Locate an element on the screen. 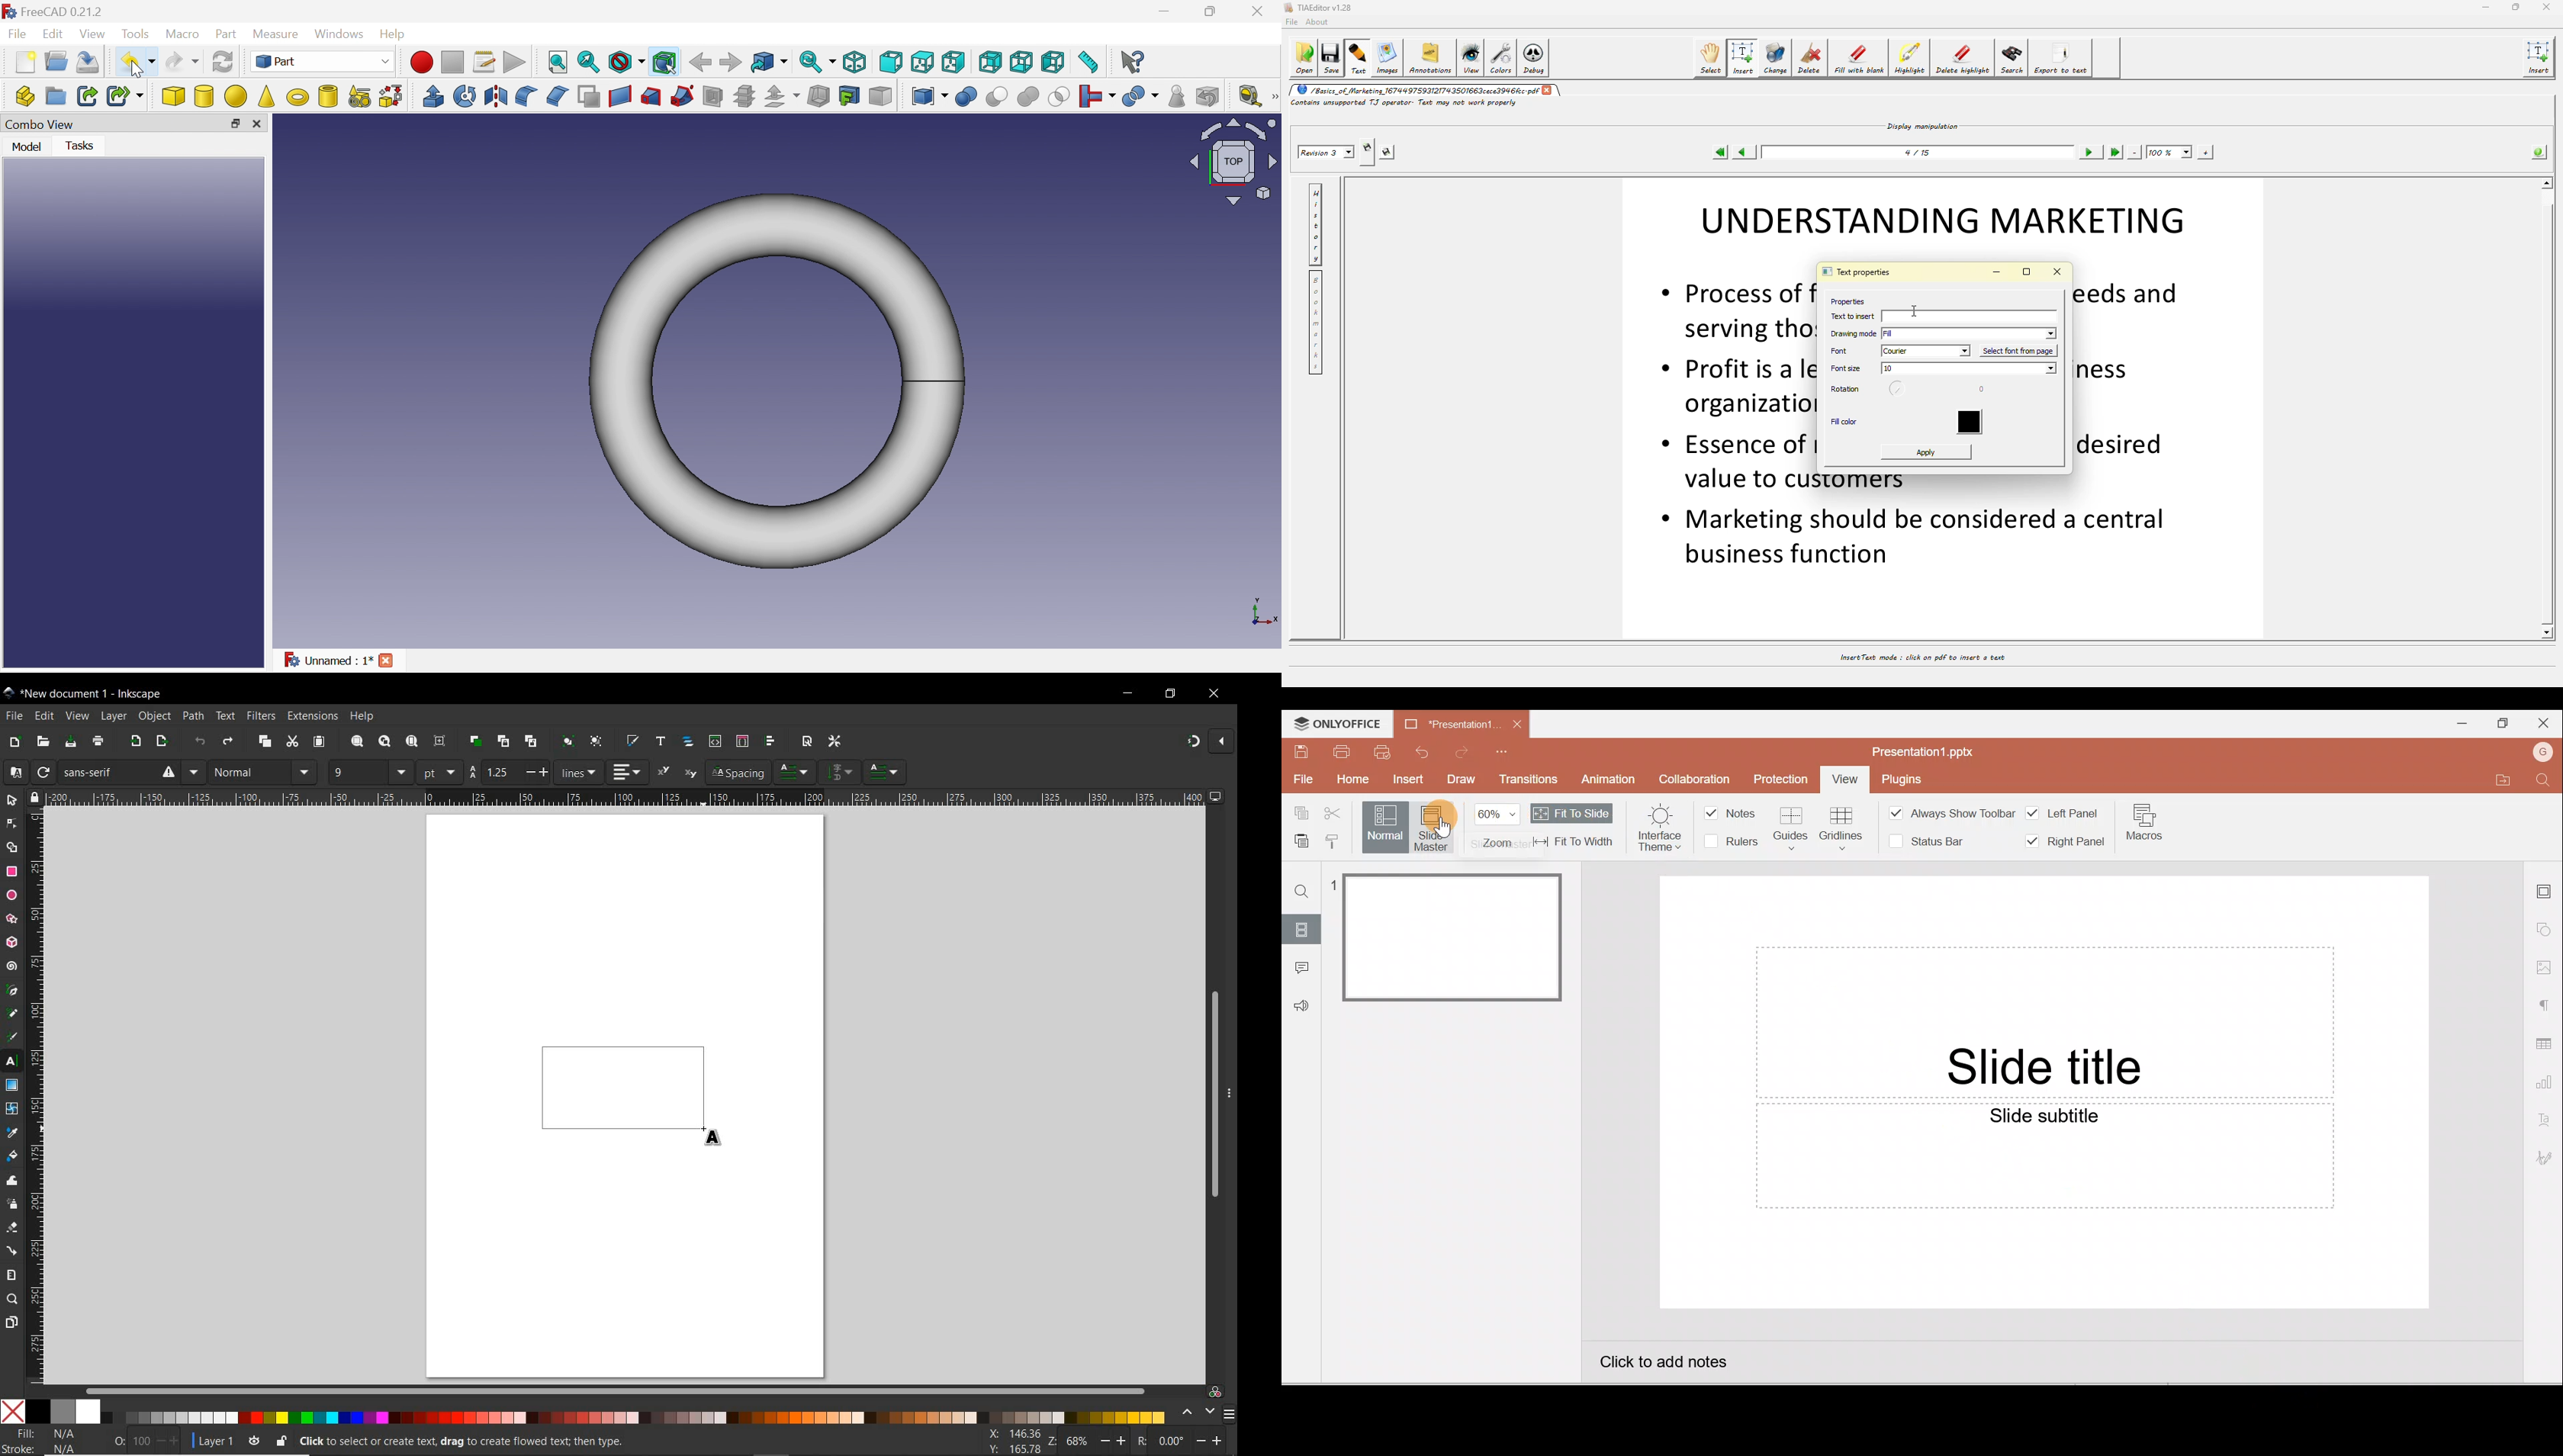 The image size is (2576, 1456). Restore down is located at coordinates (236, 125).